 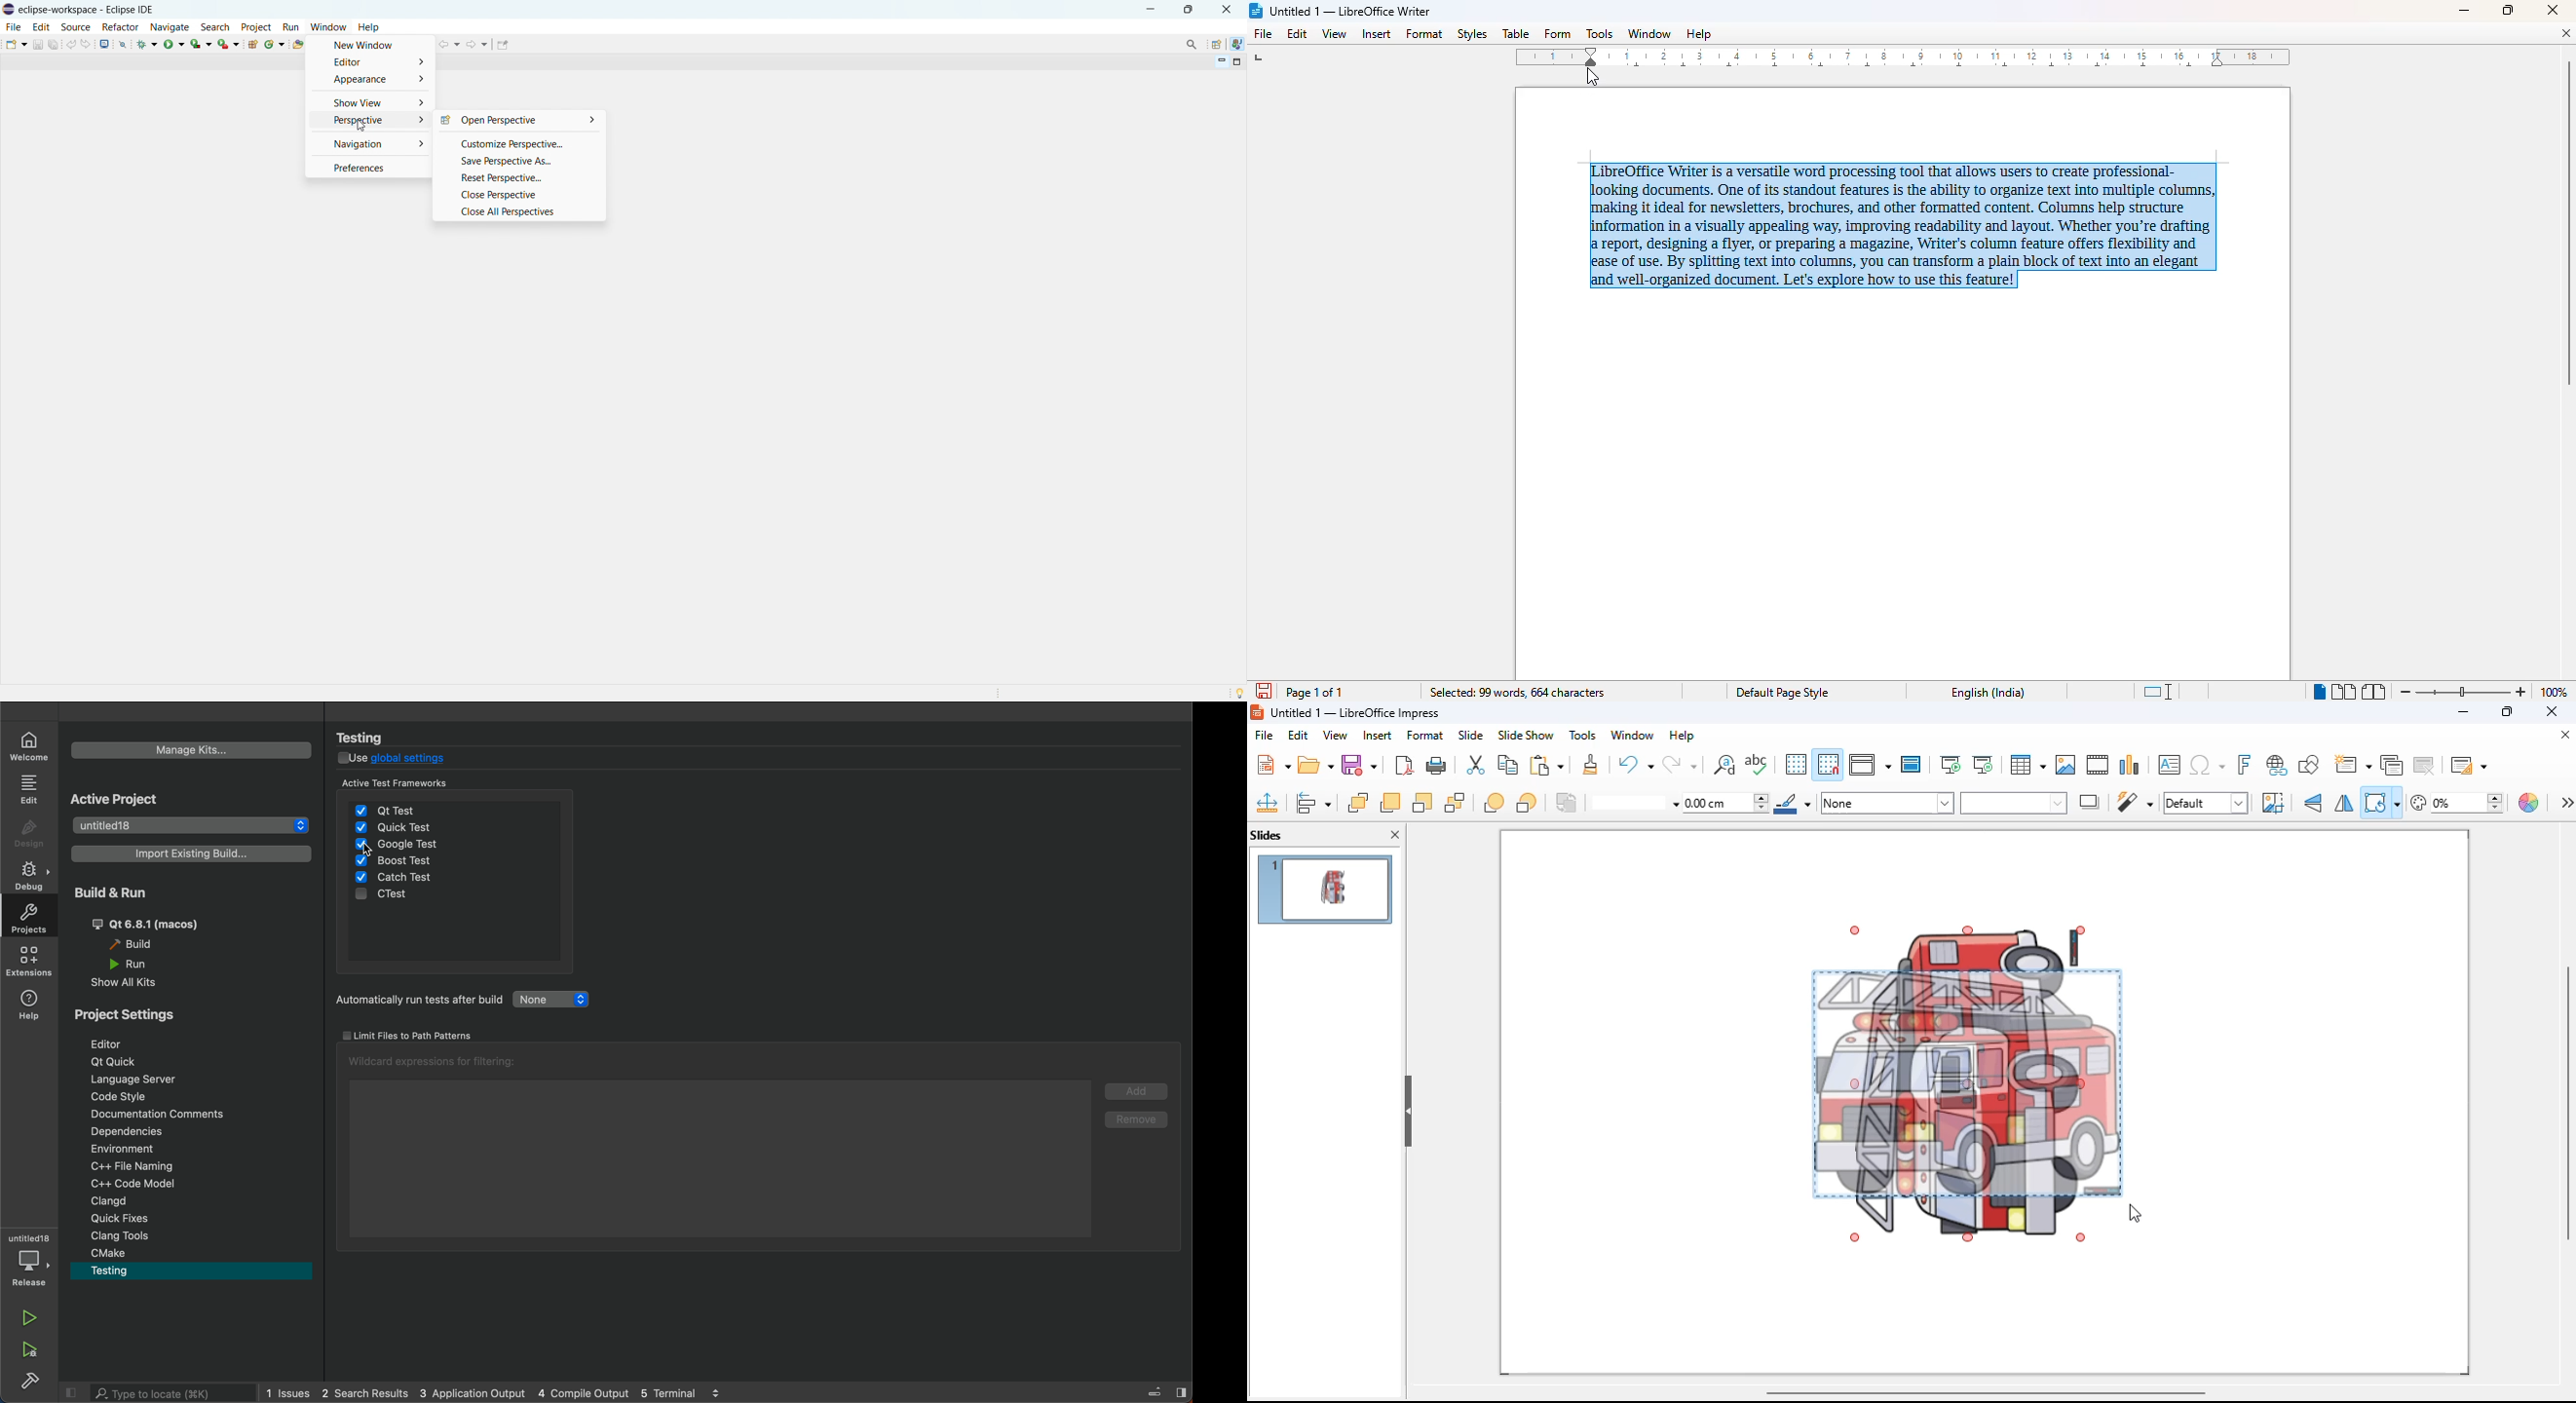 I want to click on shadow, so click(x=2091, y=802).